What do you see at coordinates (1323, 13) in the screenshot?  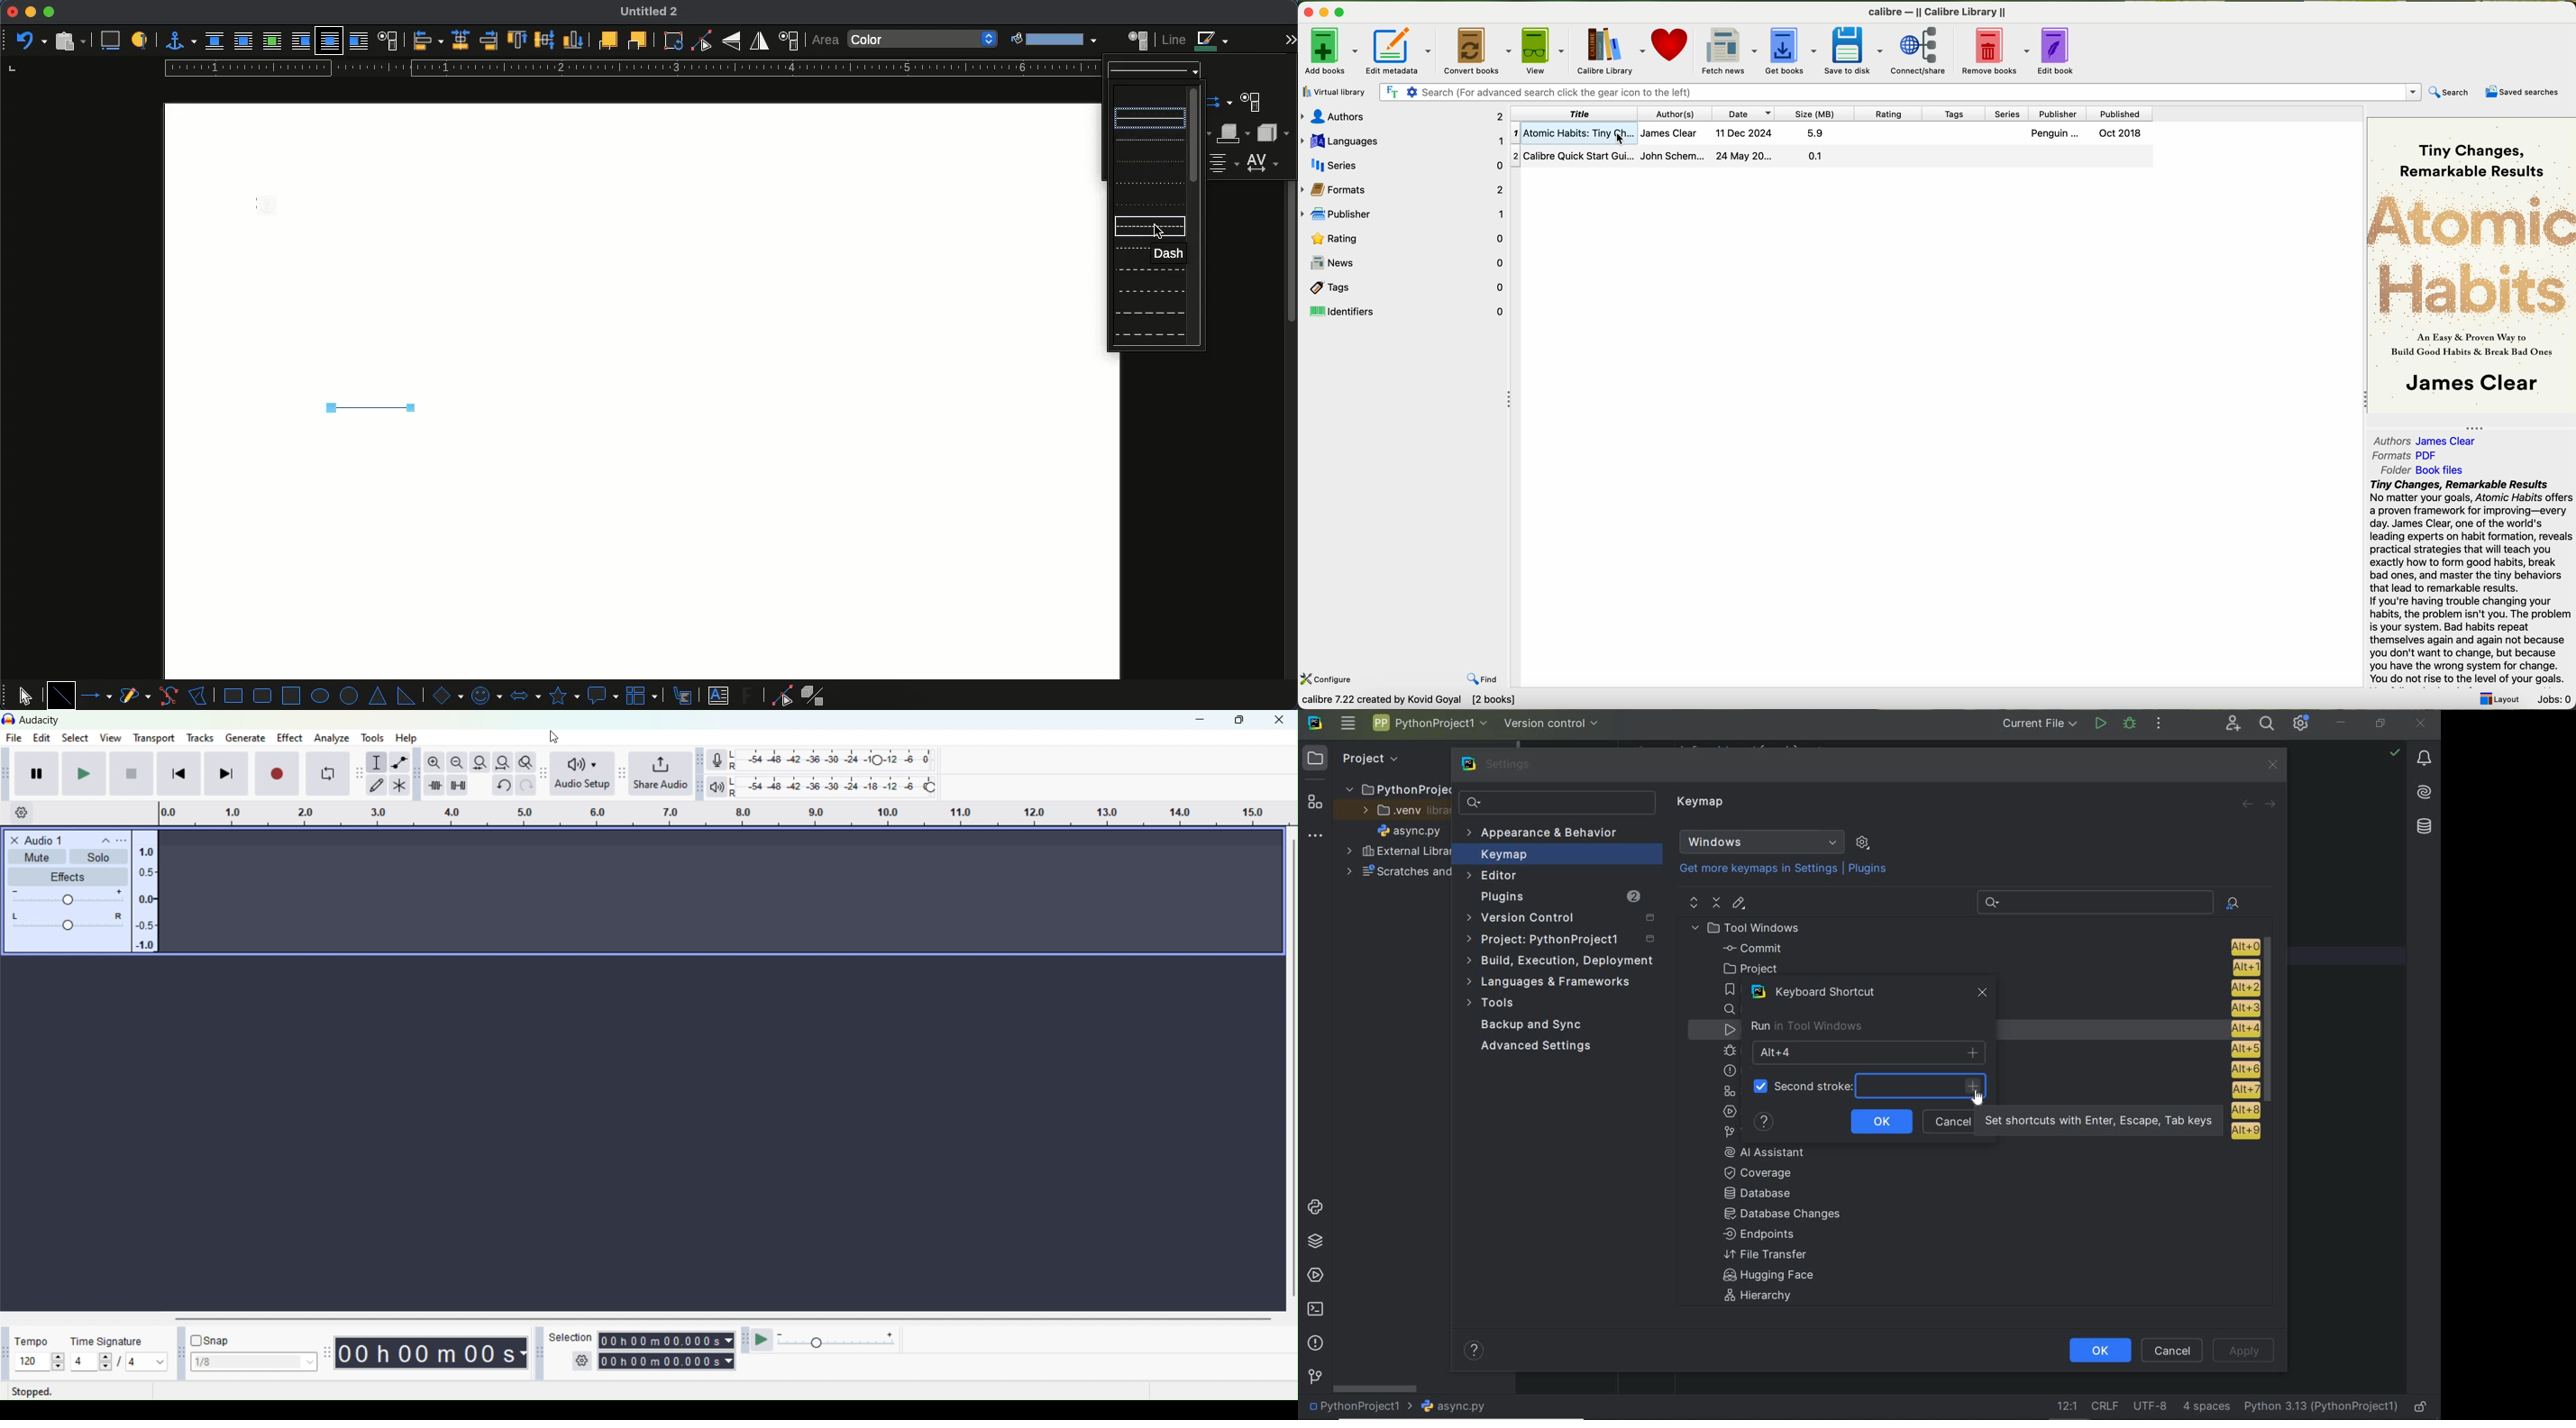 I see `minimize program` at bounding box center [1323, 13].